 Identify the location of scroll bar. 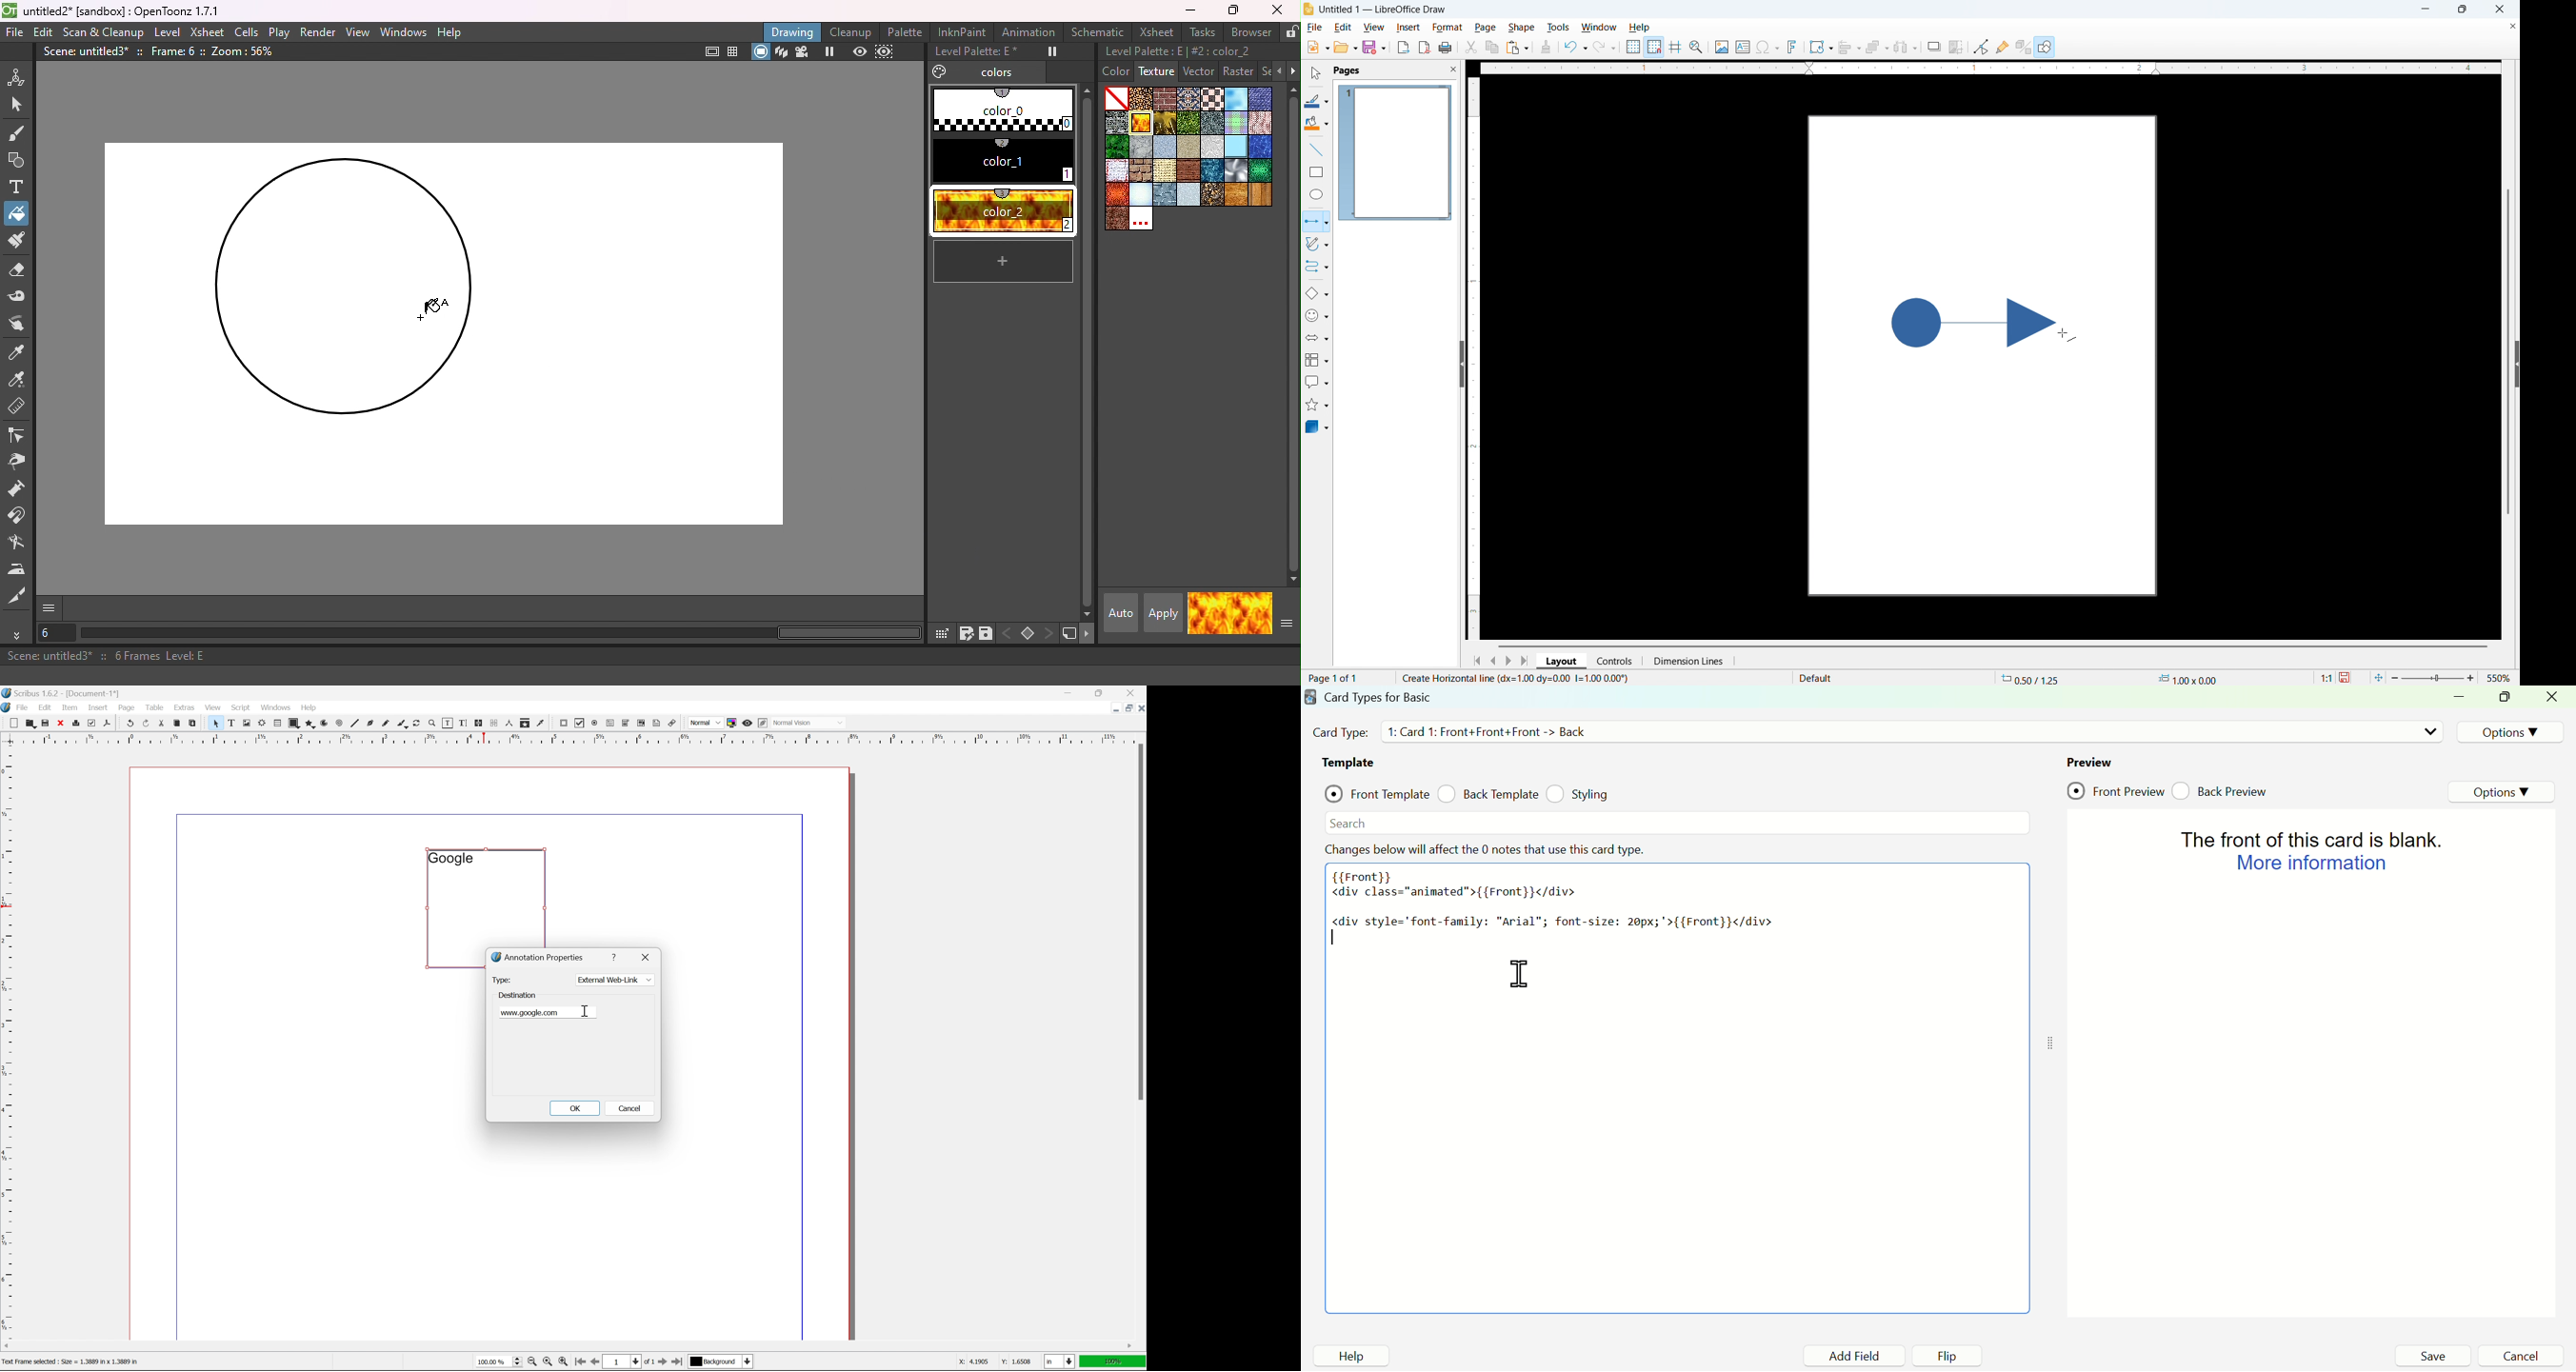
(1140, 921).